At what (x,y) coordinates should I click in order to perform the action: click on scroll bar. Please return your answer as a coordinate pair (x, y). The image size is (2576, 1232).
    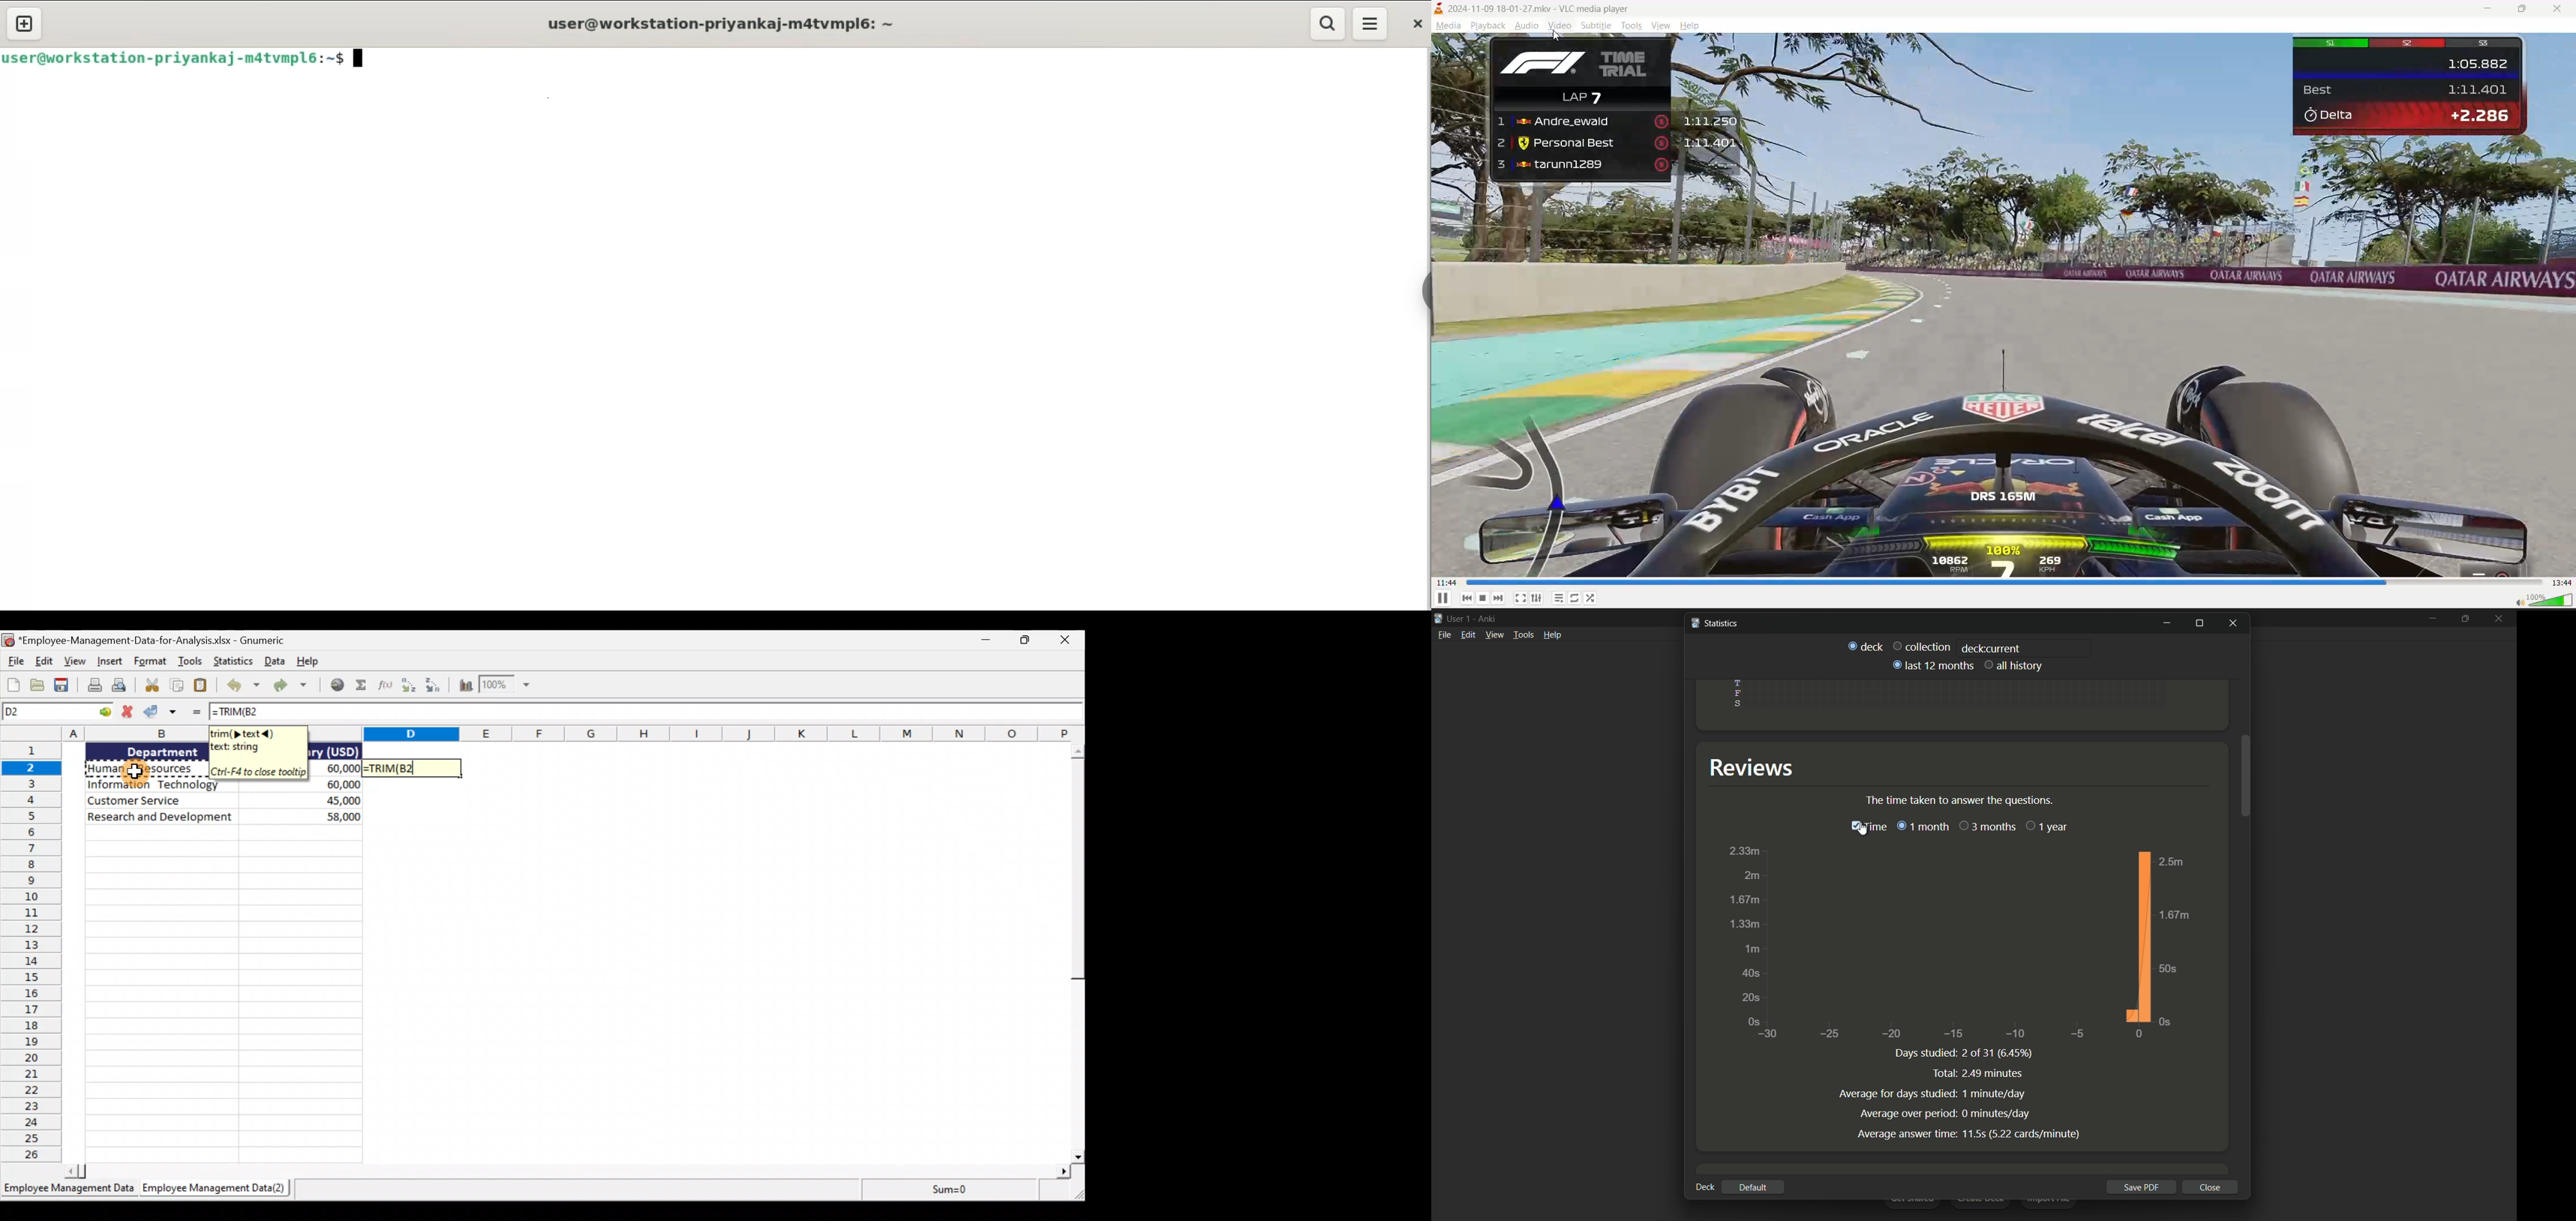
    Looking at the image, I should click on (561, 1171).